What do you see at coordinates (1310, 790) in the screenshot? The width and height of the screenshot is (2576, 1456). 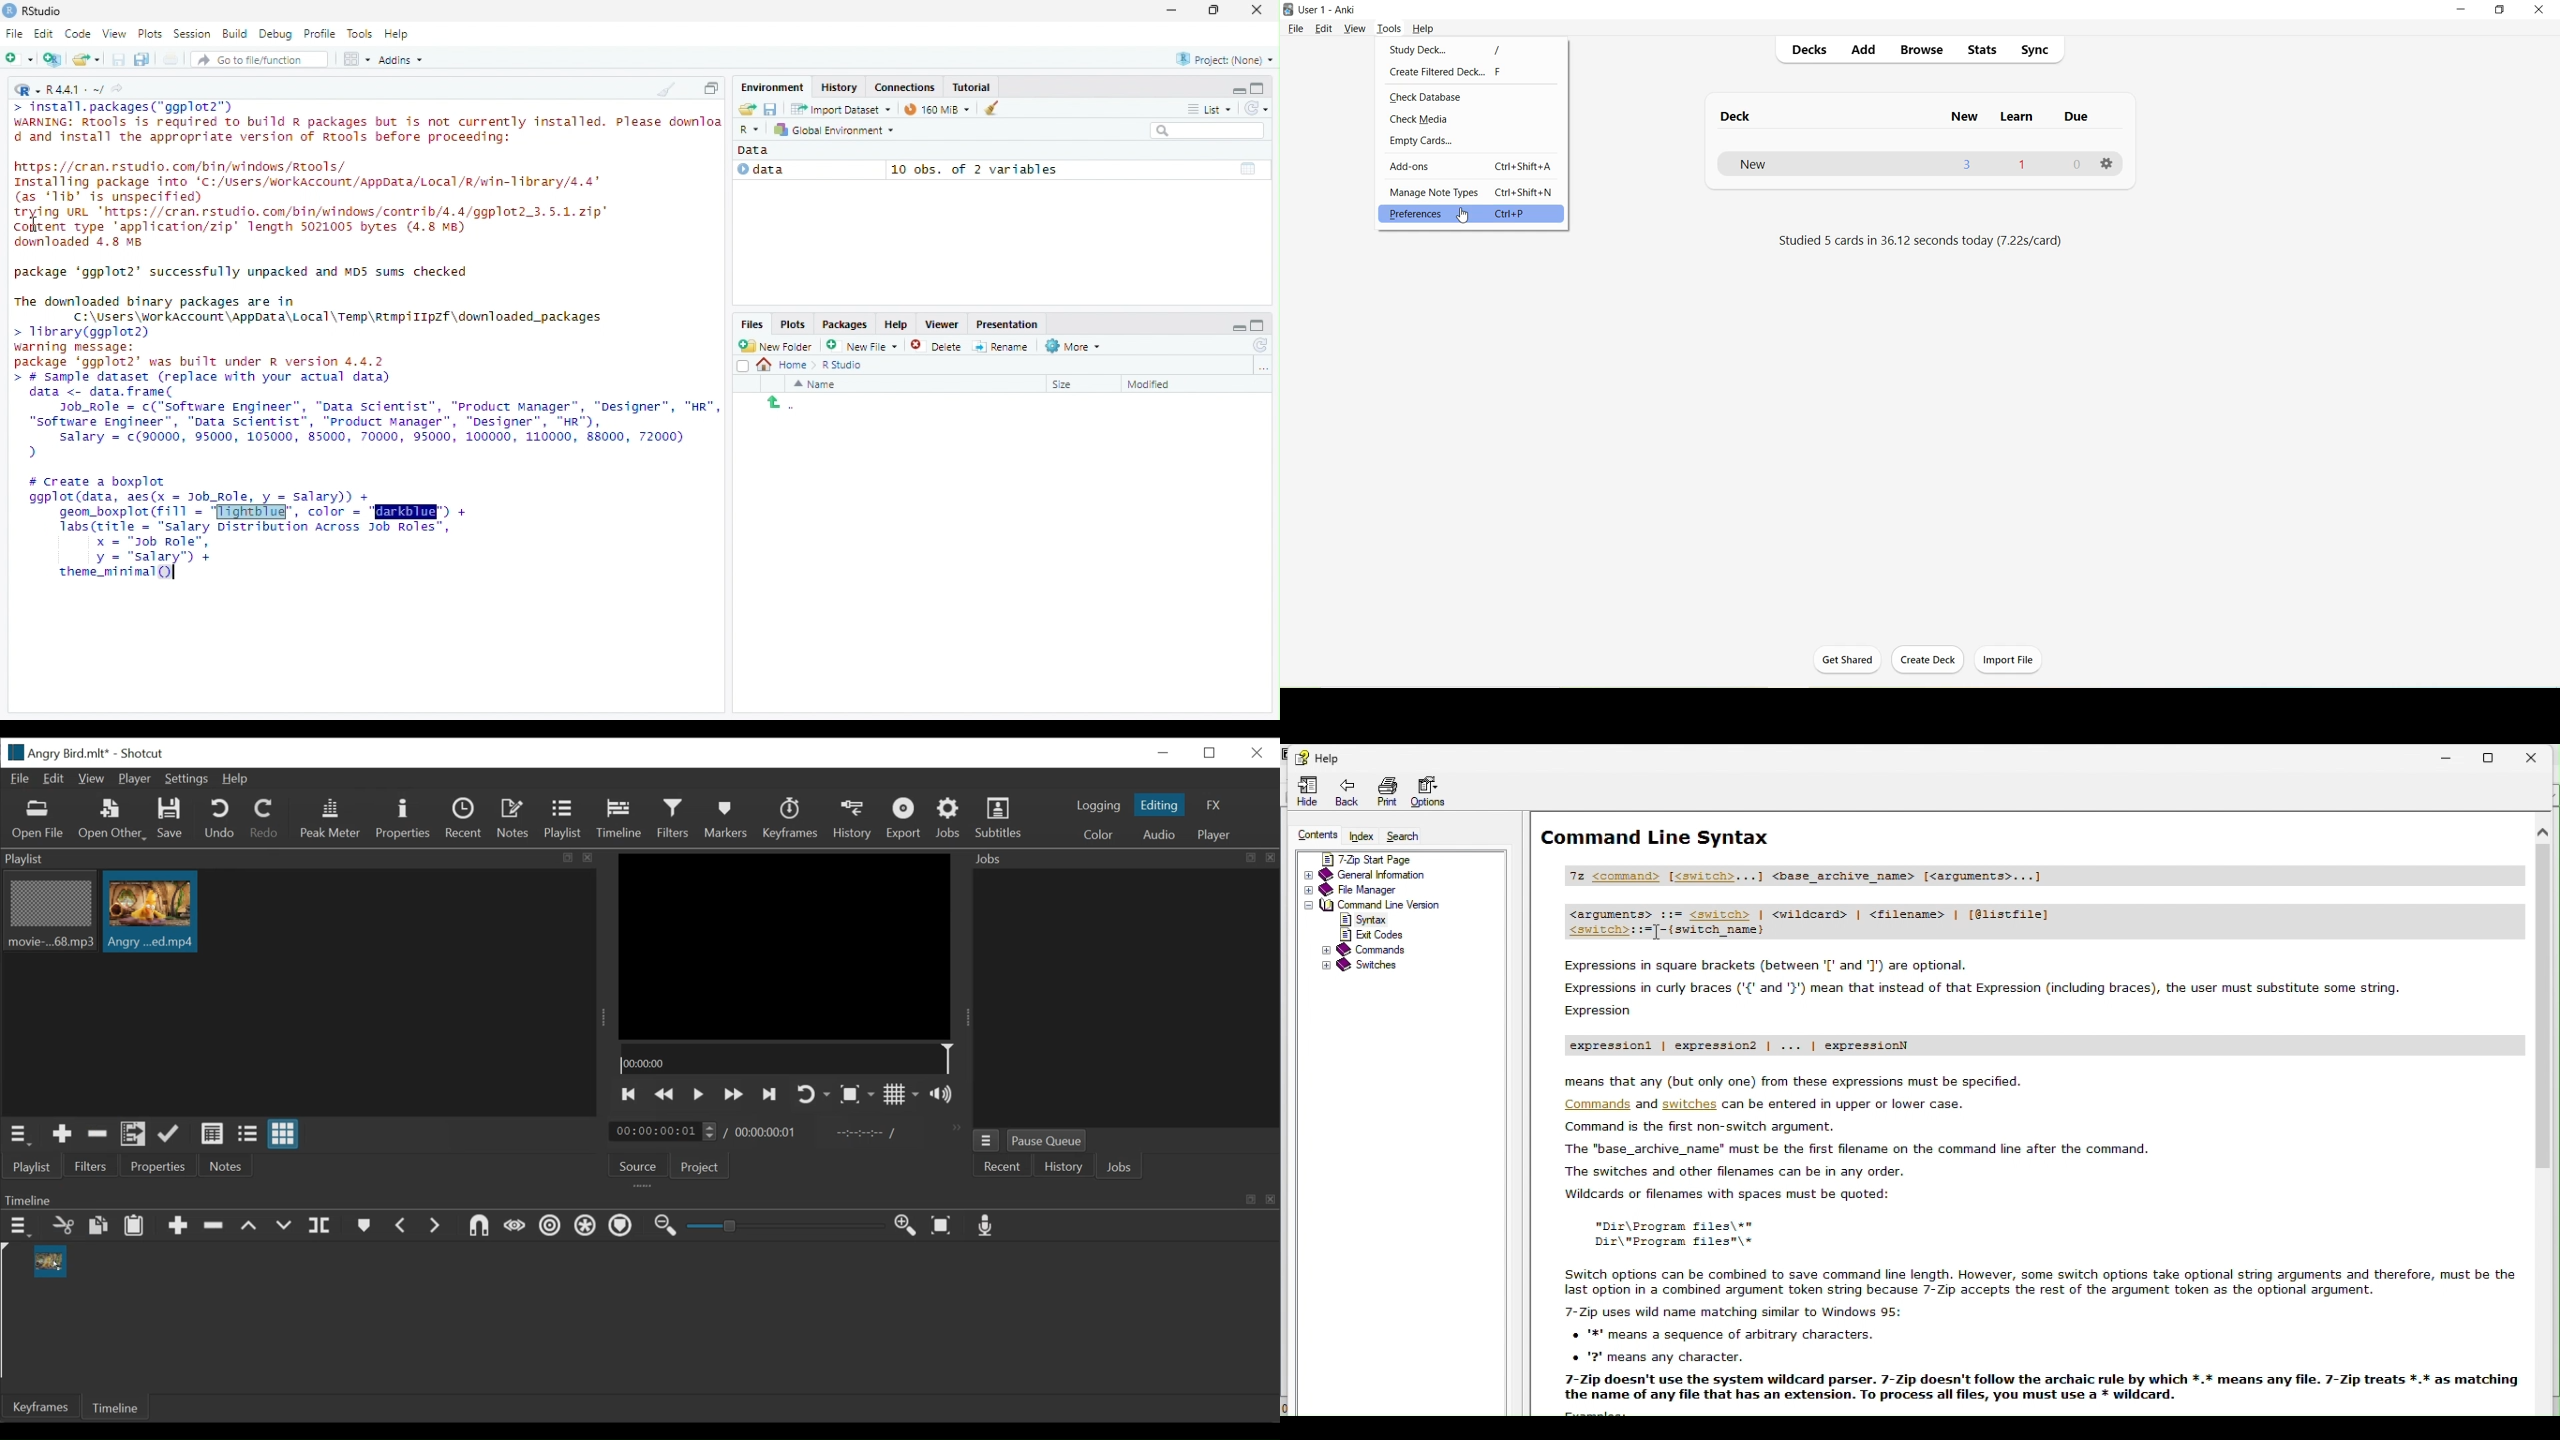 I see `Hide` at bounding box center [1310, 790].